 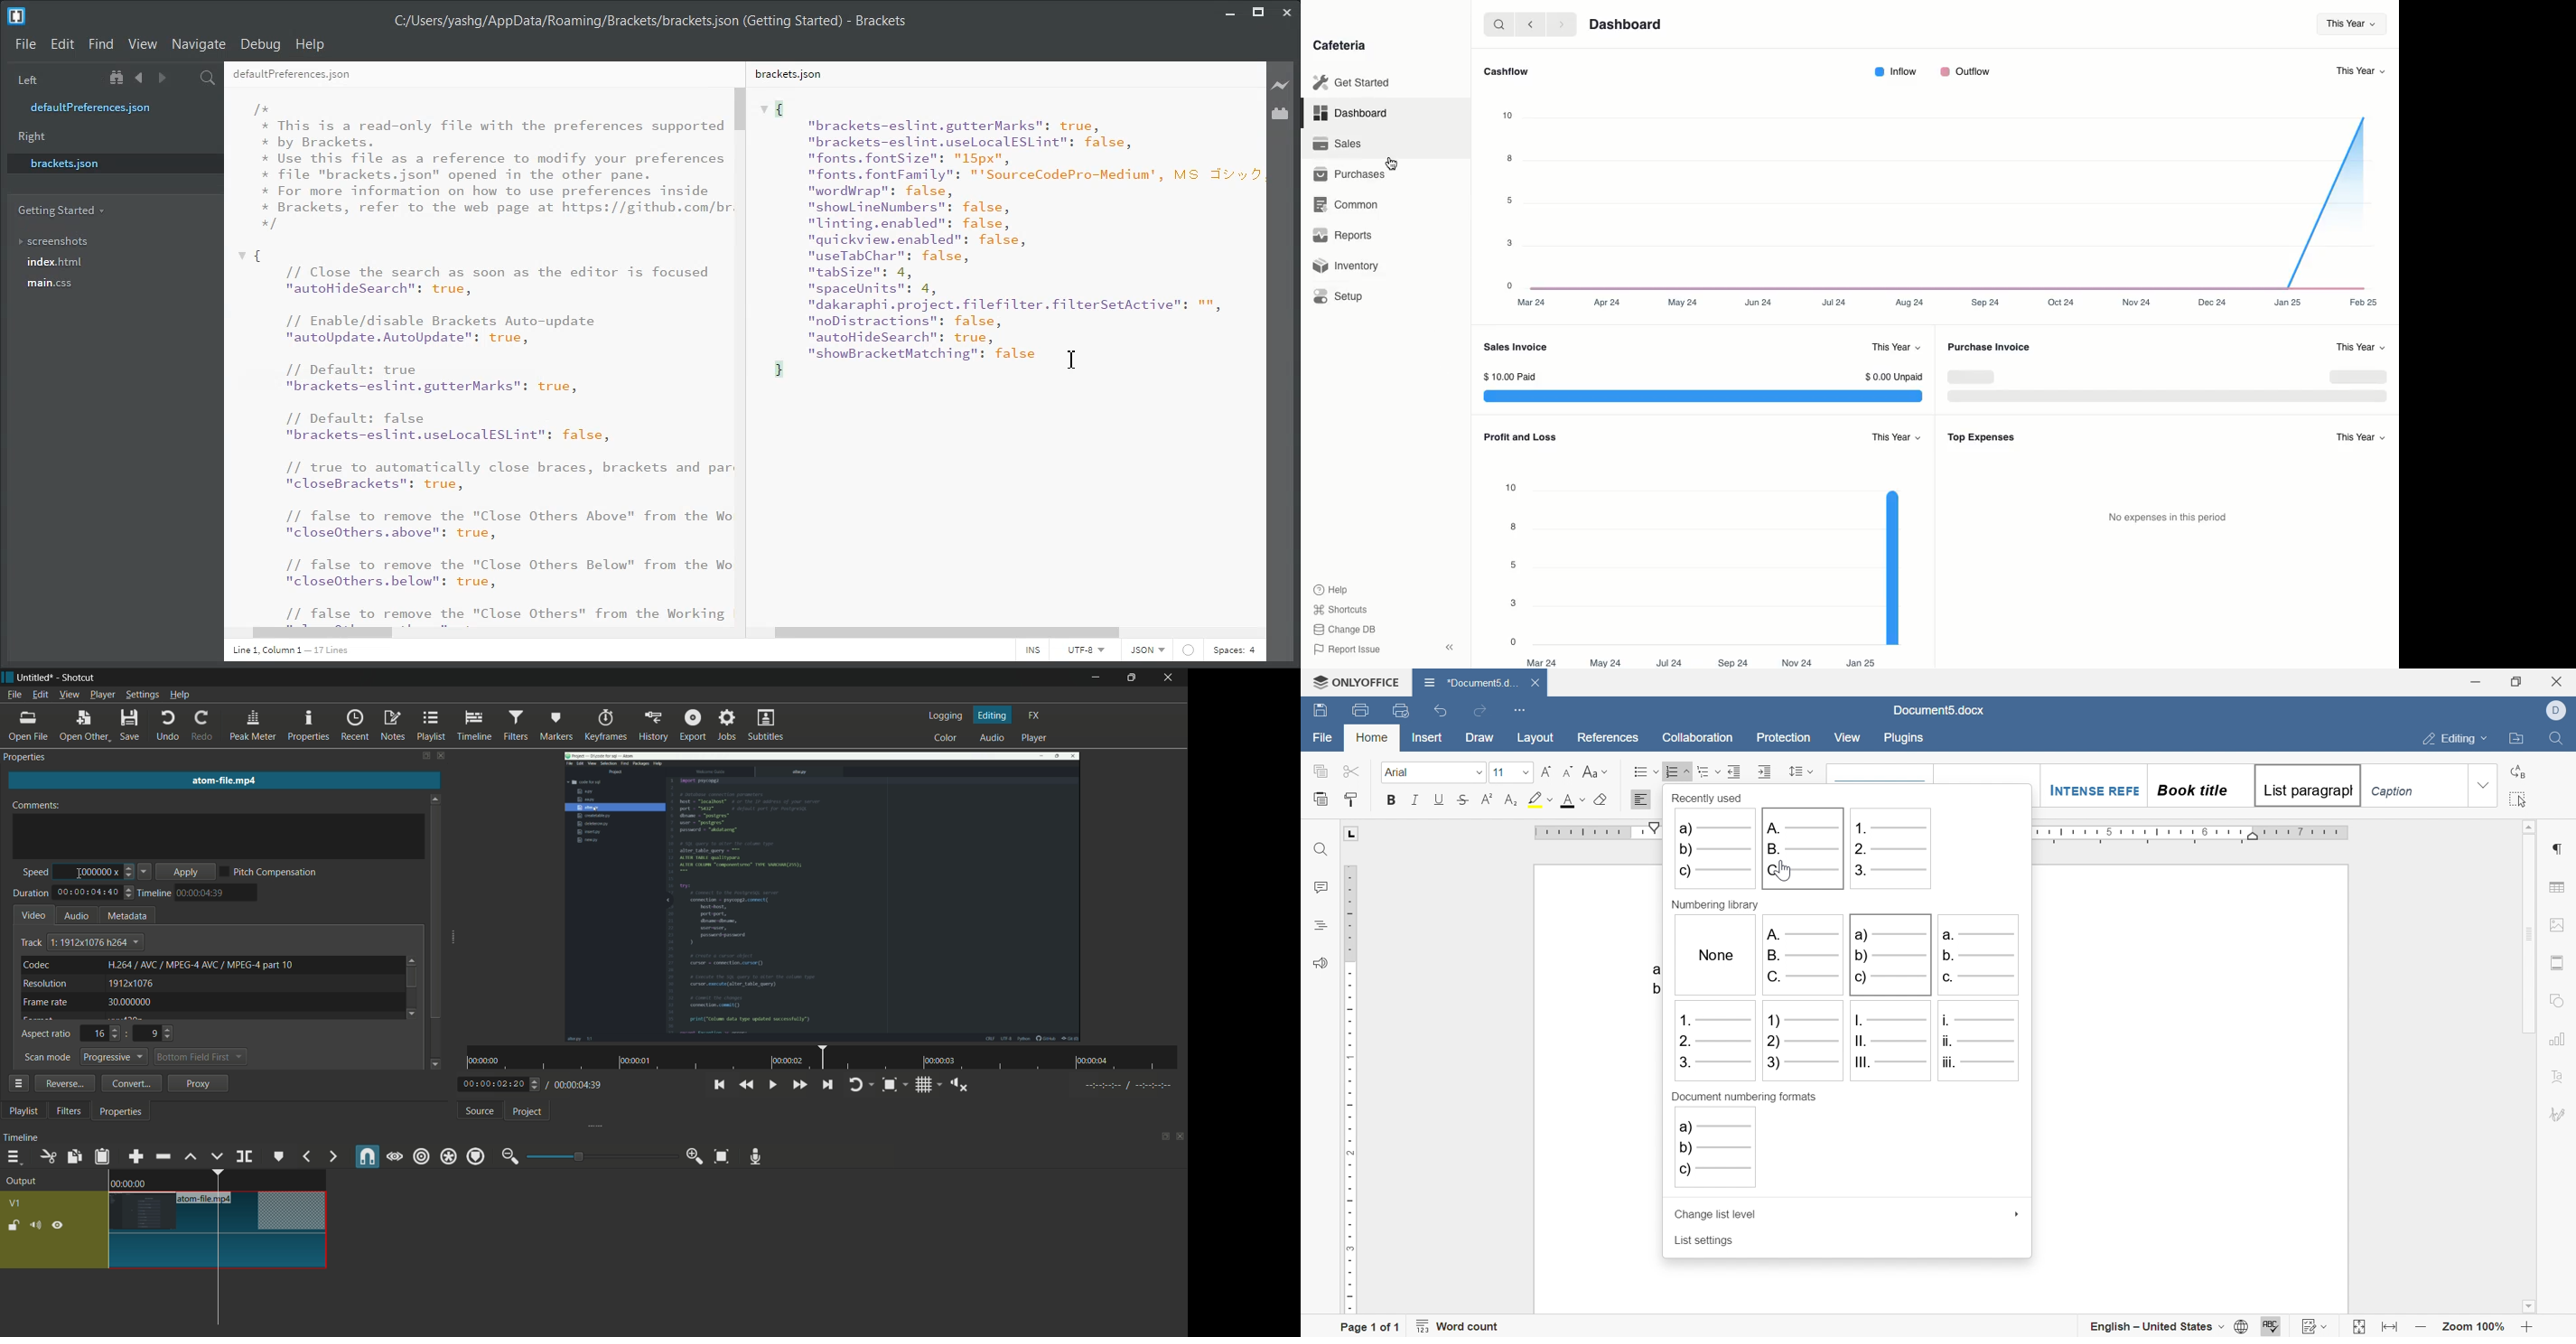 I want to click on editing, so click(x=994, y=716).